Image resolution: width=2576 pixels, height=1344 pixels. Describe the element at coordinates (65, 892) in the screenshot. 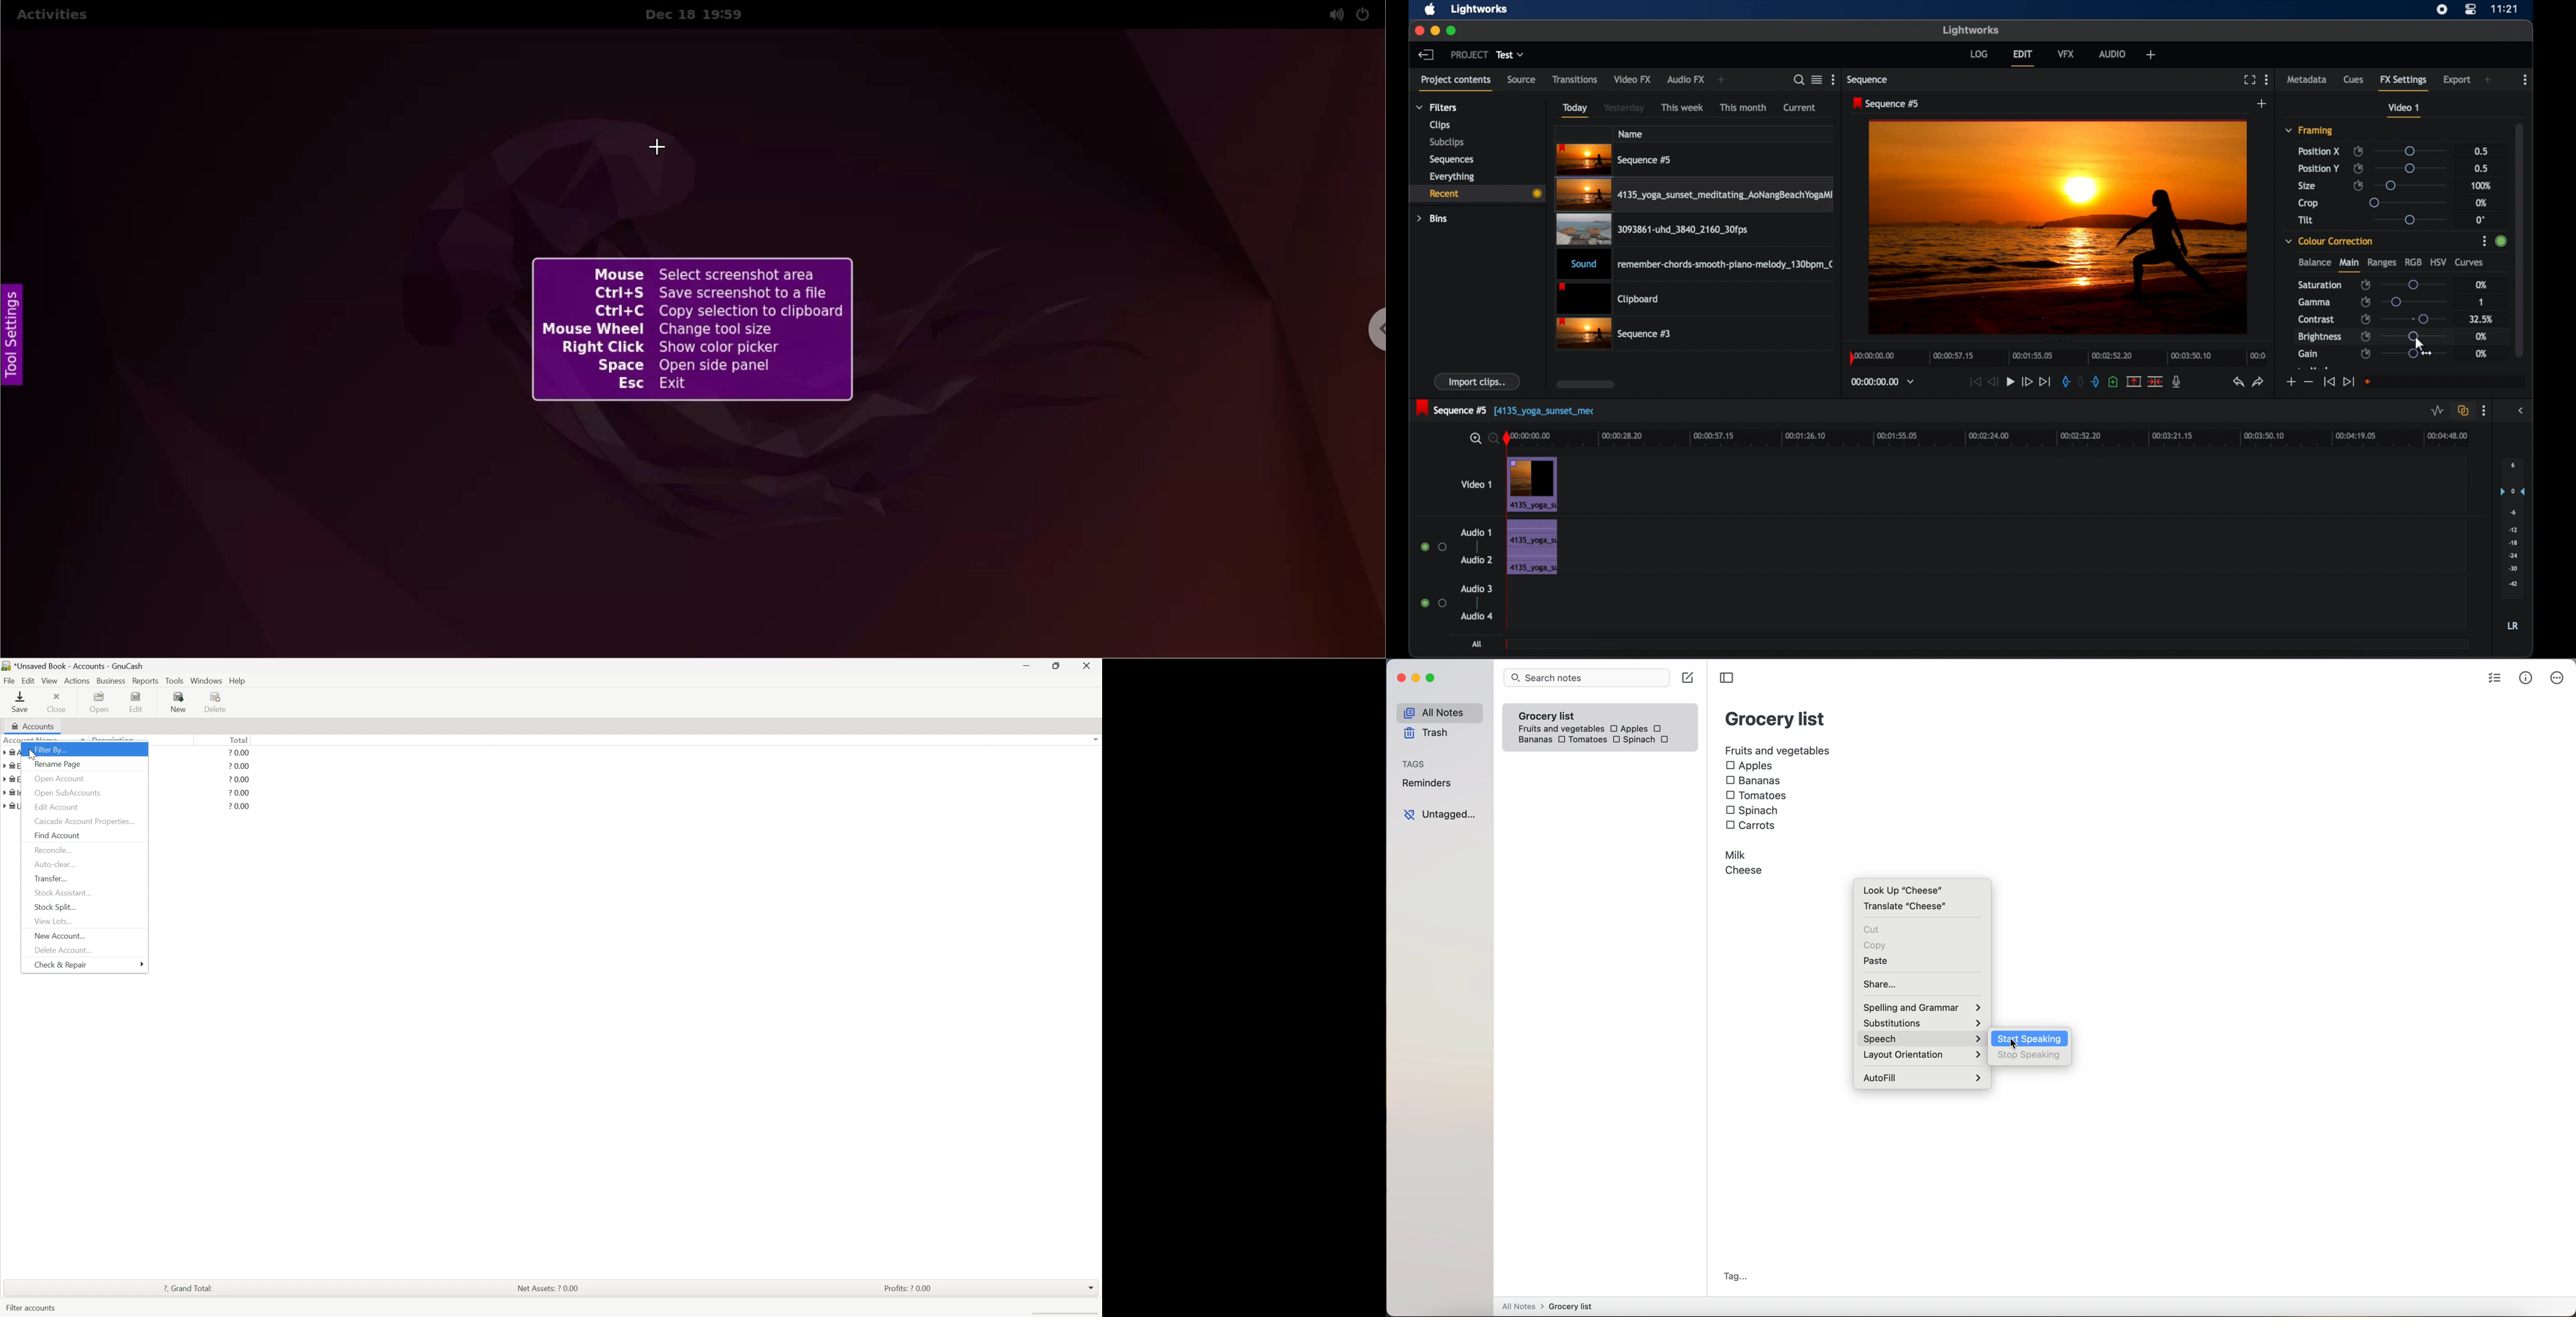

I see `Stock Assistant` at that location.